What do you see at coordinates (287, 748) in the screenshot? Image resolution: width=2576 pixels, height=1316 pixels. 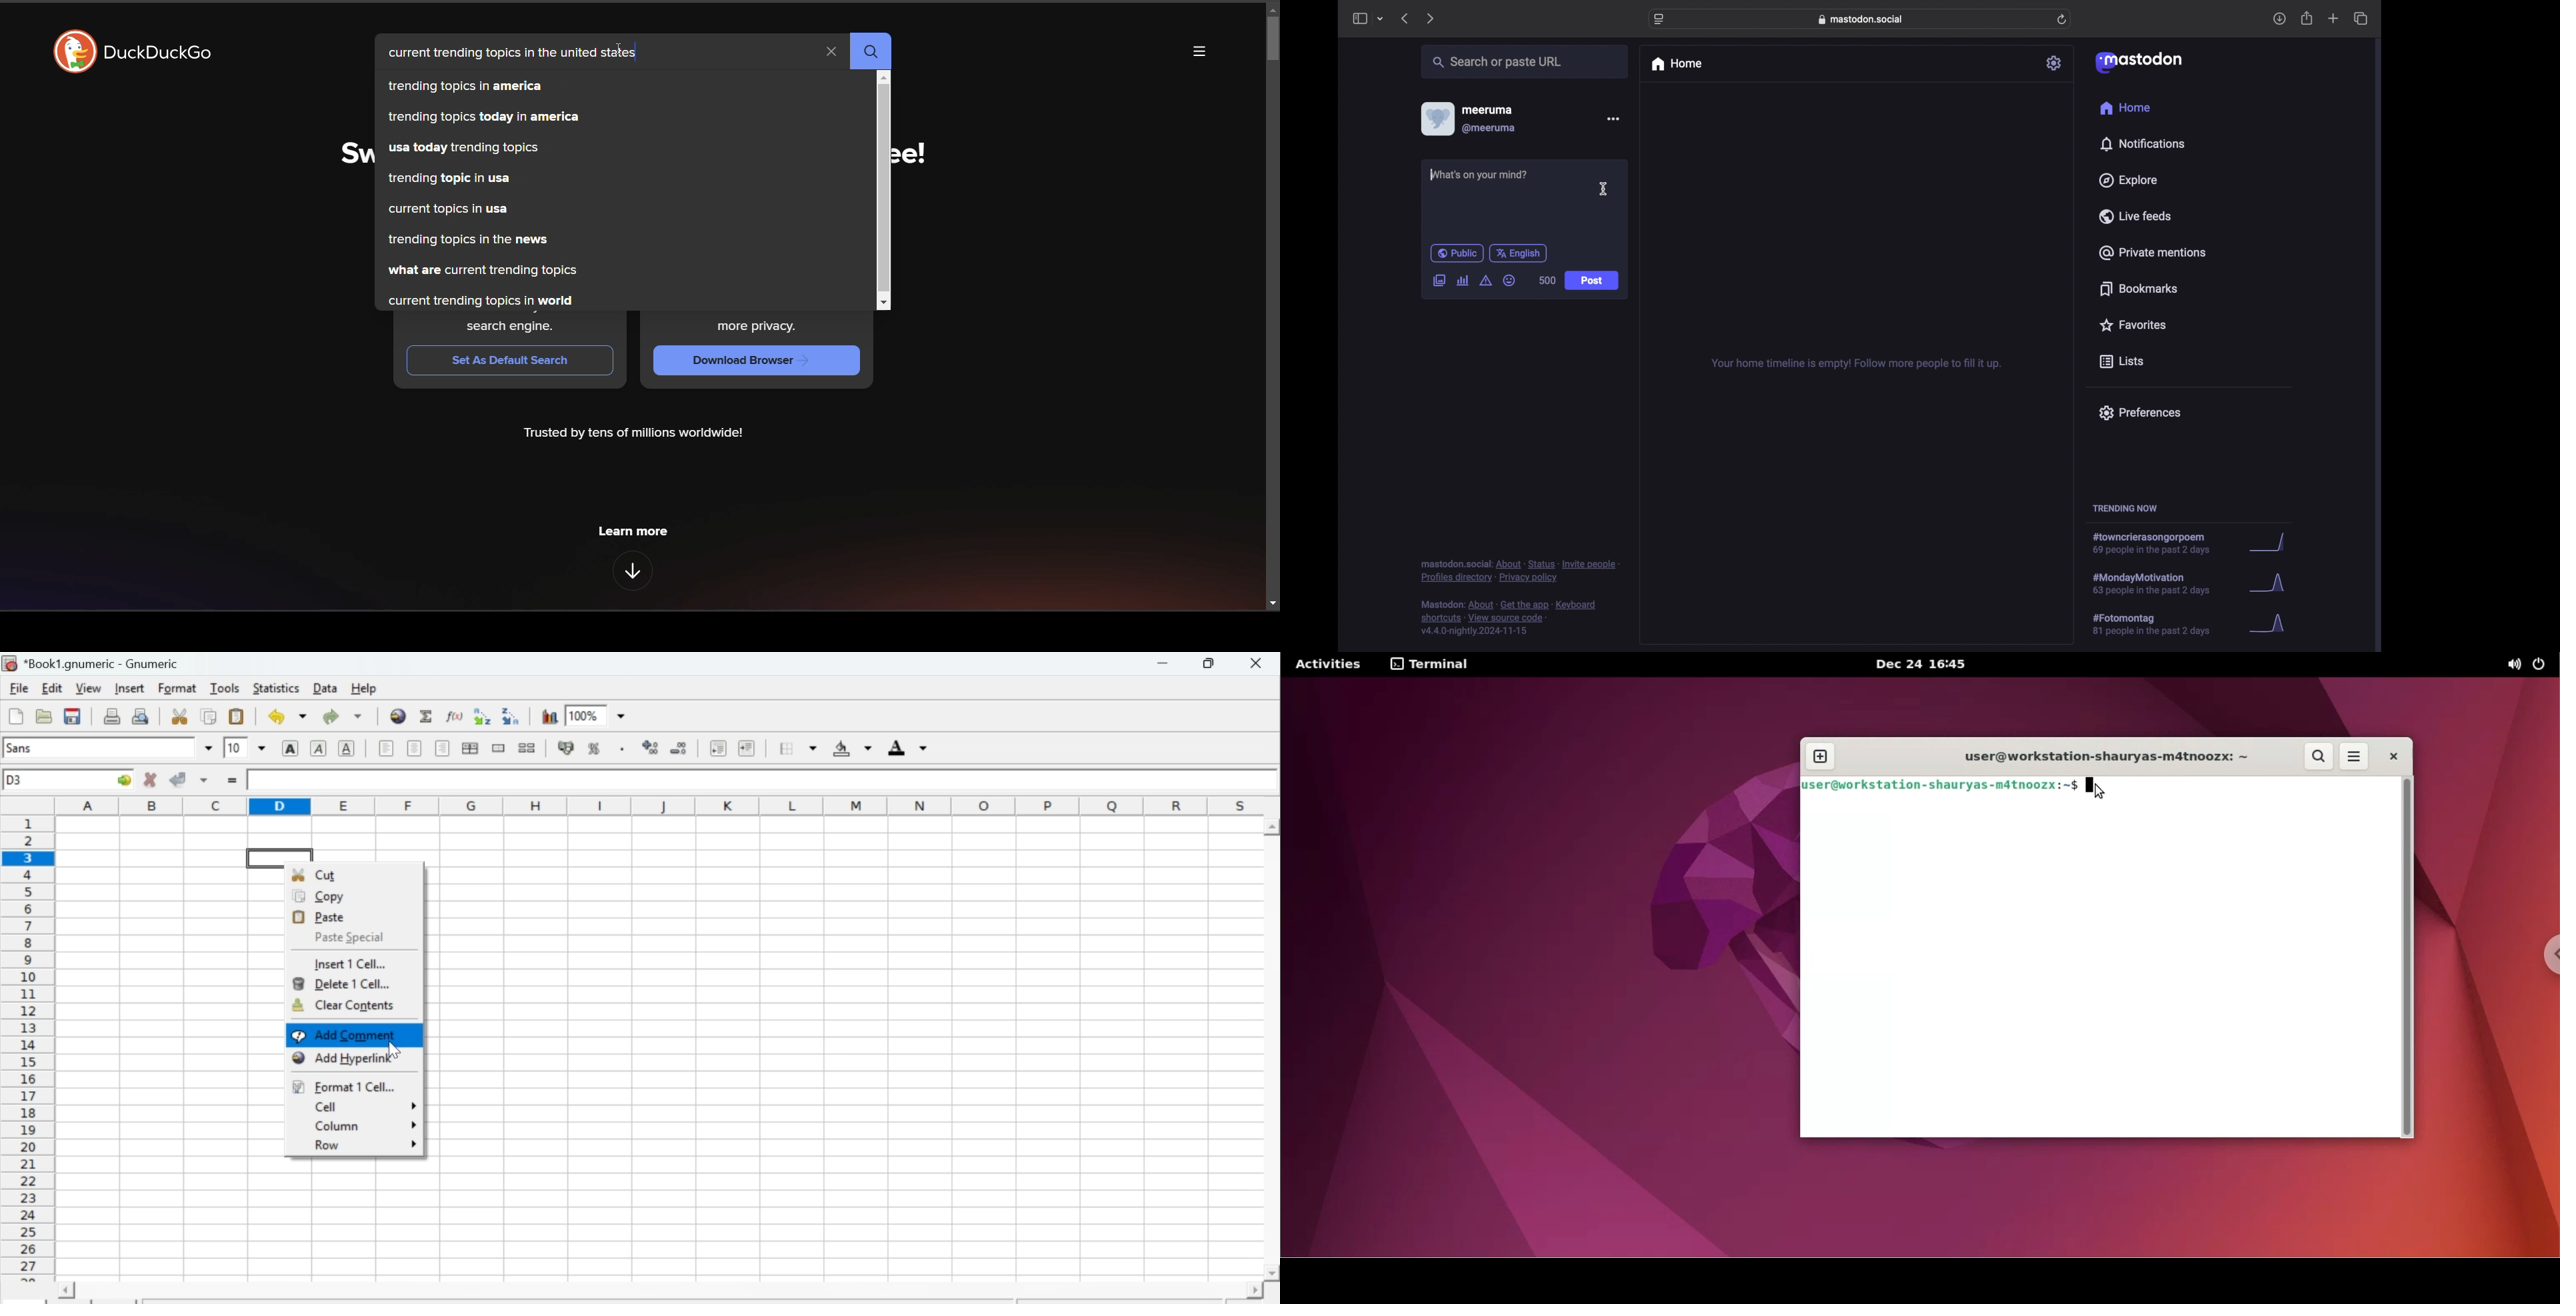 I see `Bold` at bounding box center [287, 748].